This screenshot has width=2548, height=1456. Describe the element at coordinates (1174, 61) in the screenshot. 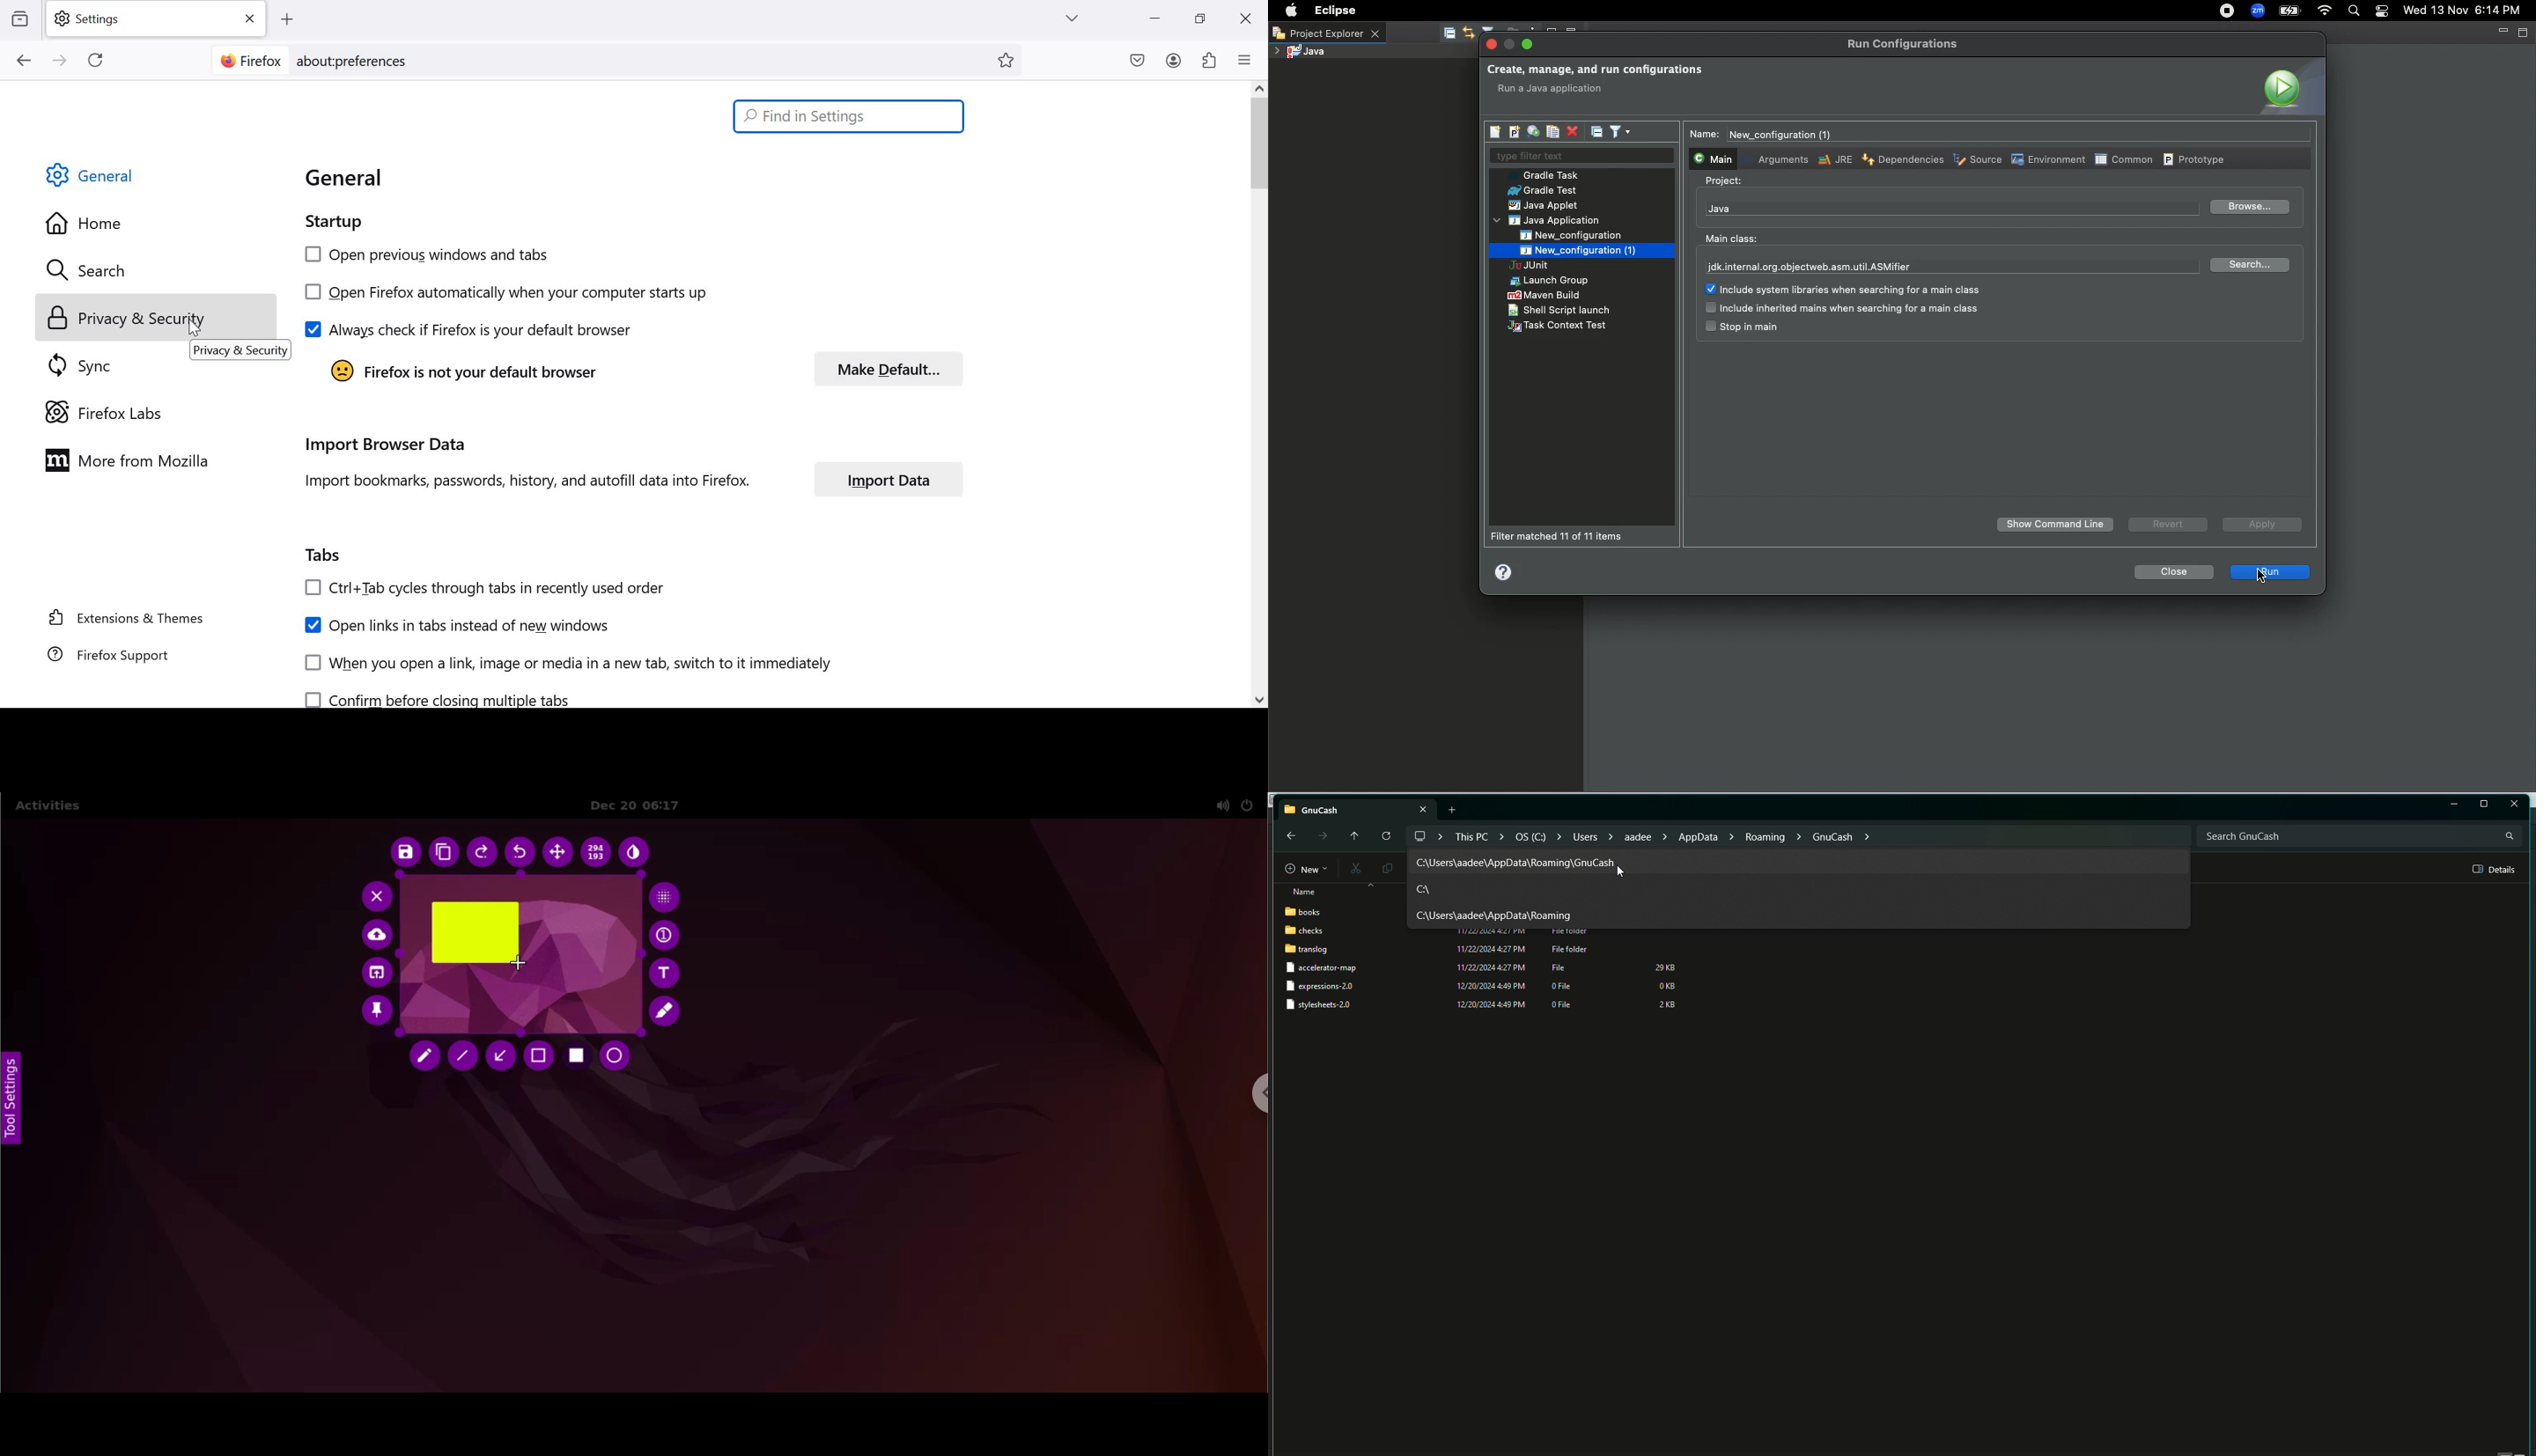

I see `account` at that location.